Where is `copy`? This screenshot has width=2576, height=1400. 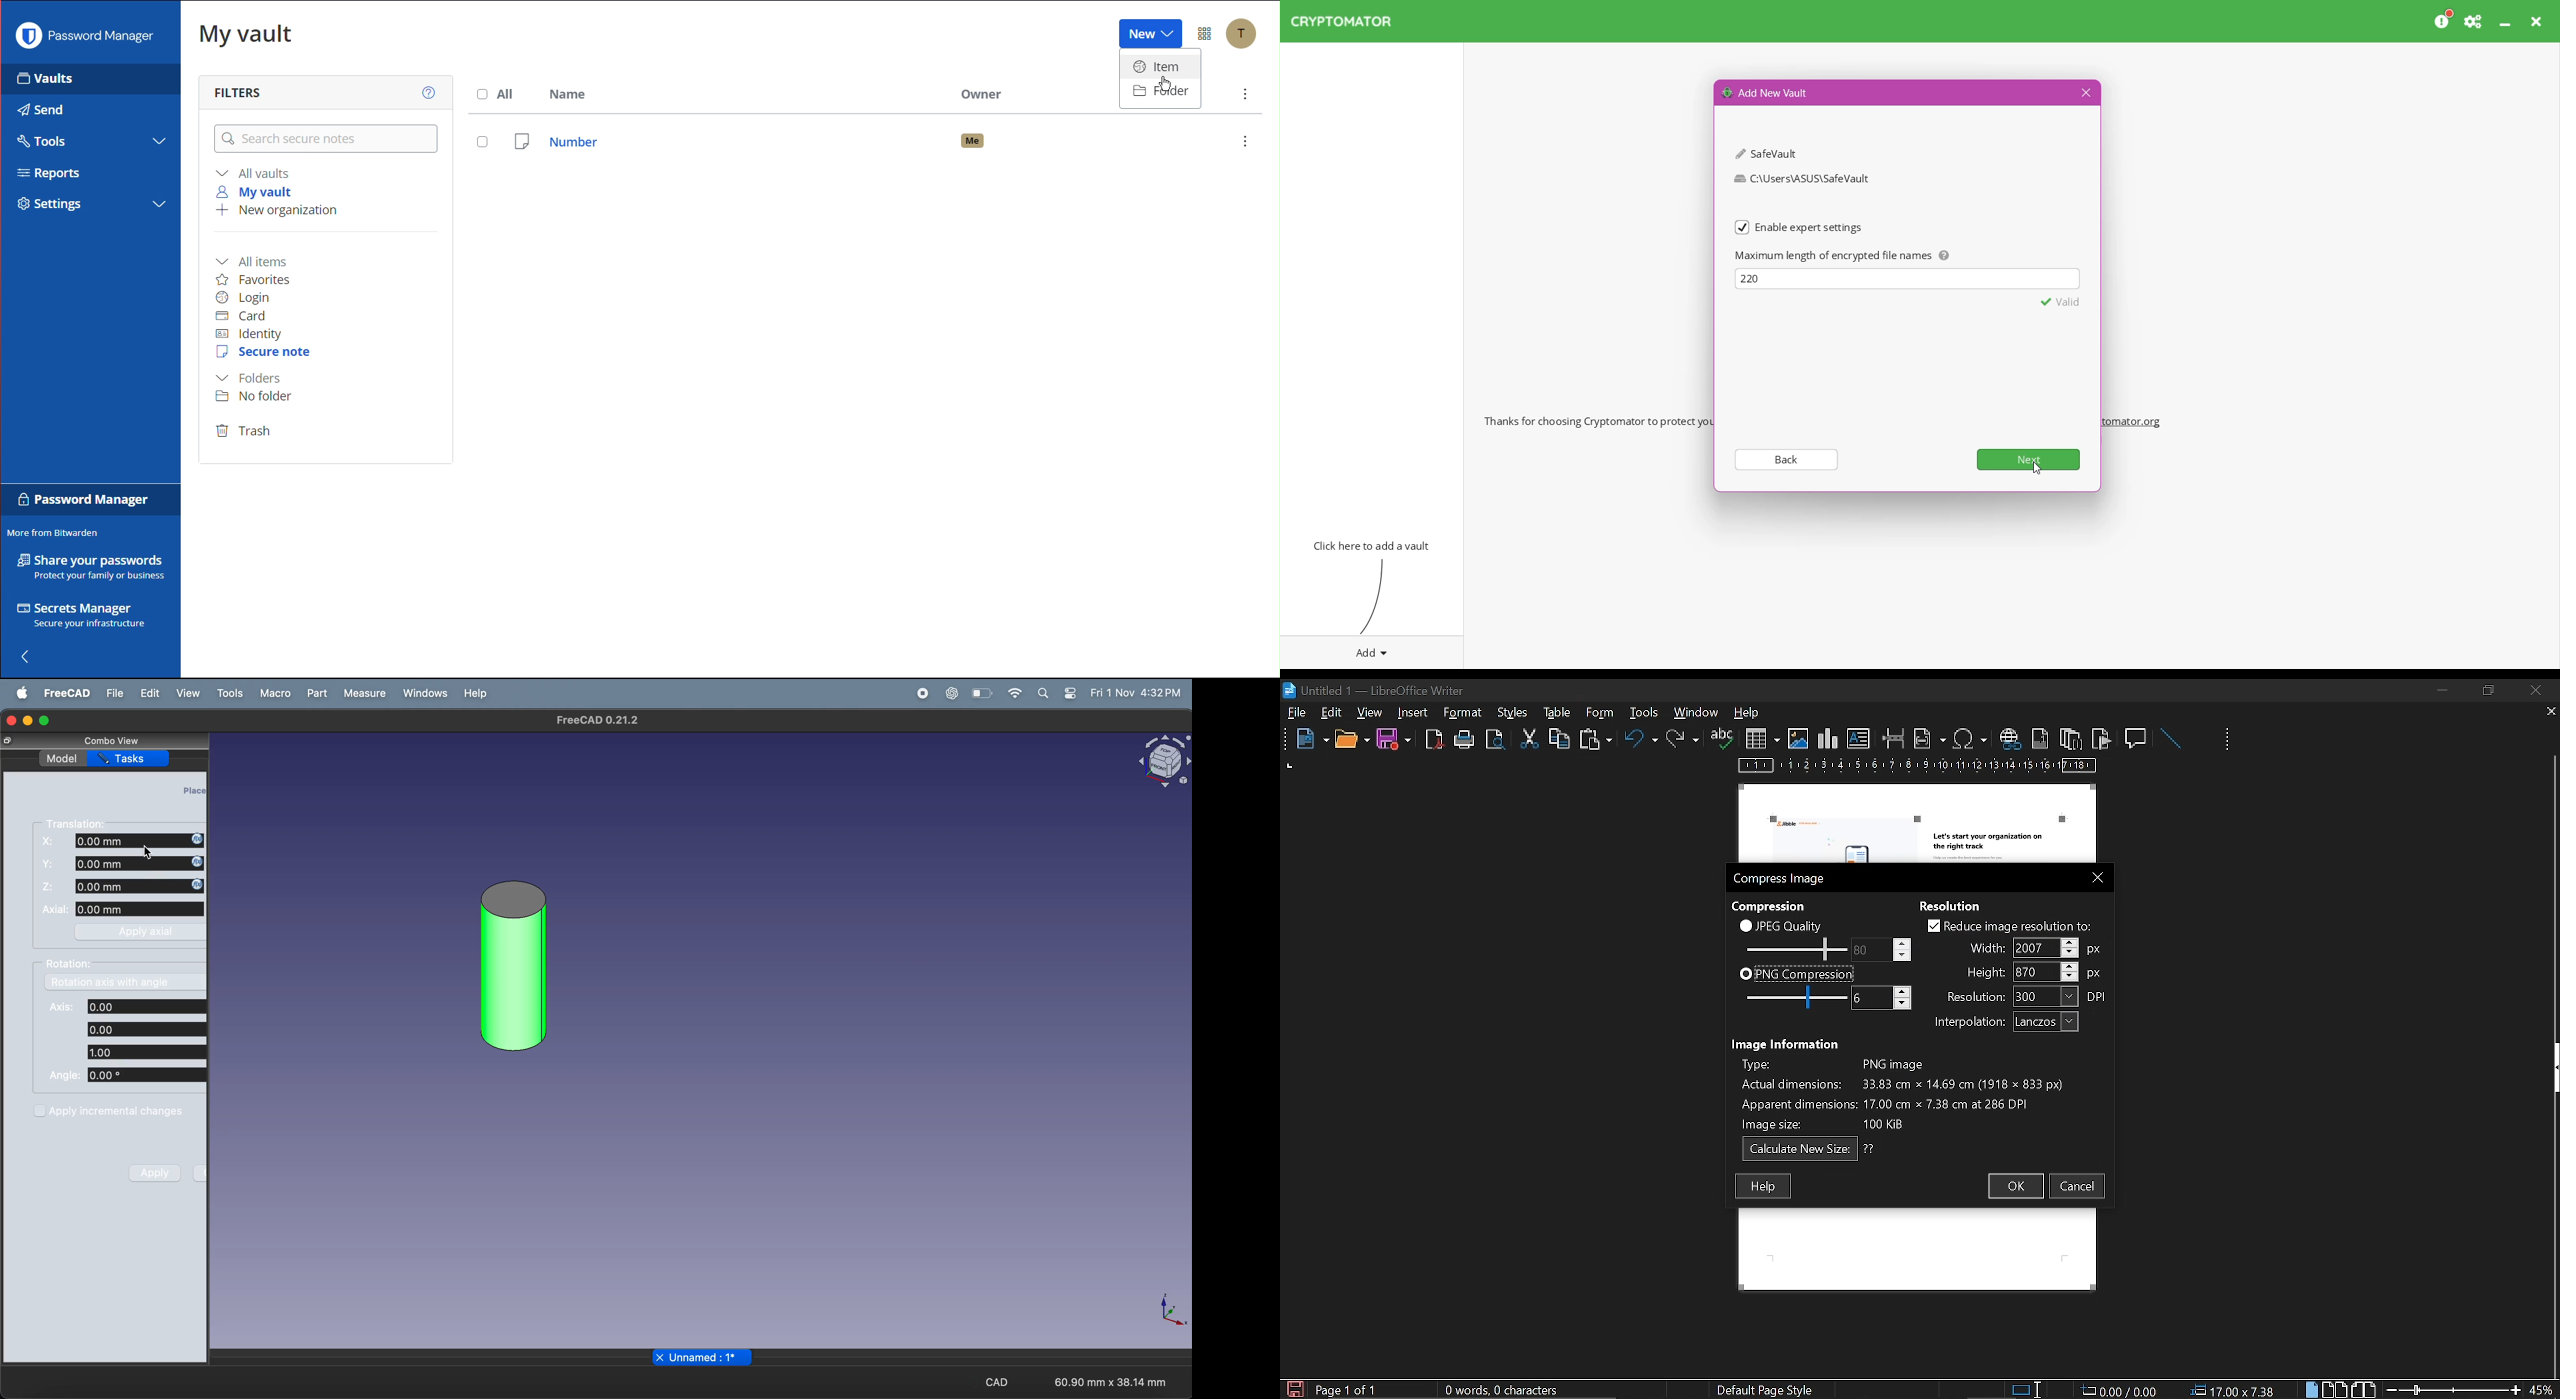
copy is located at coordinates (1559, 738).